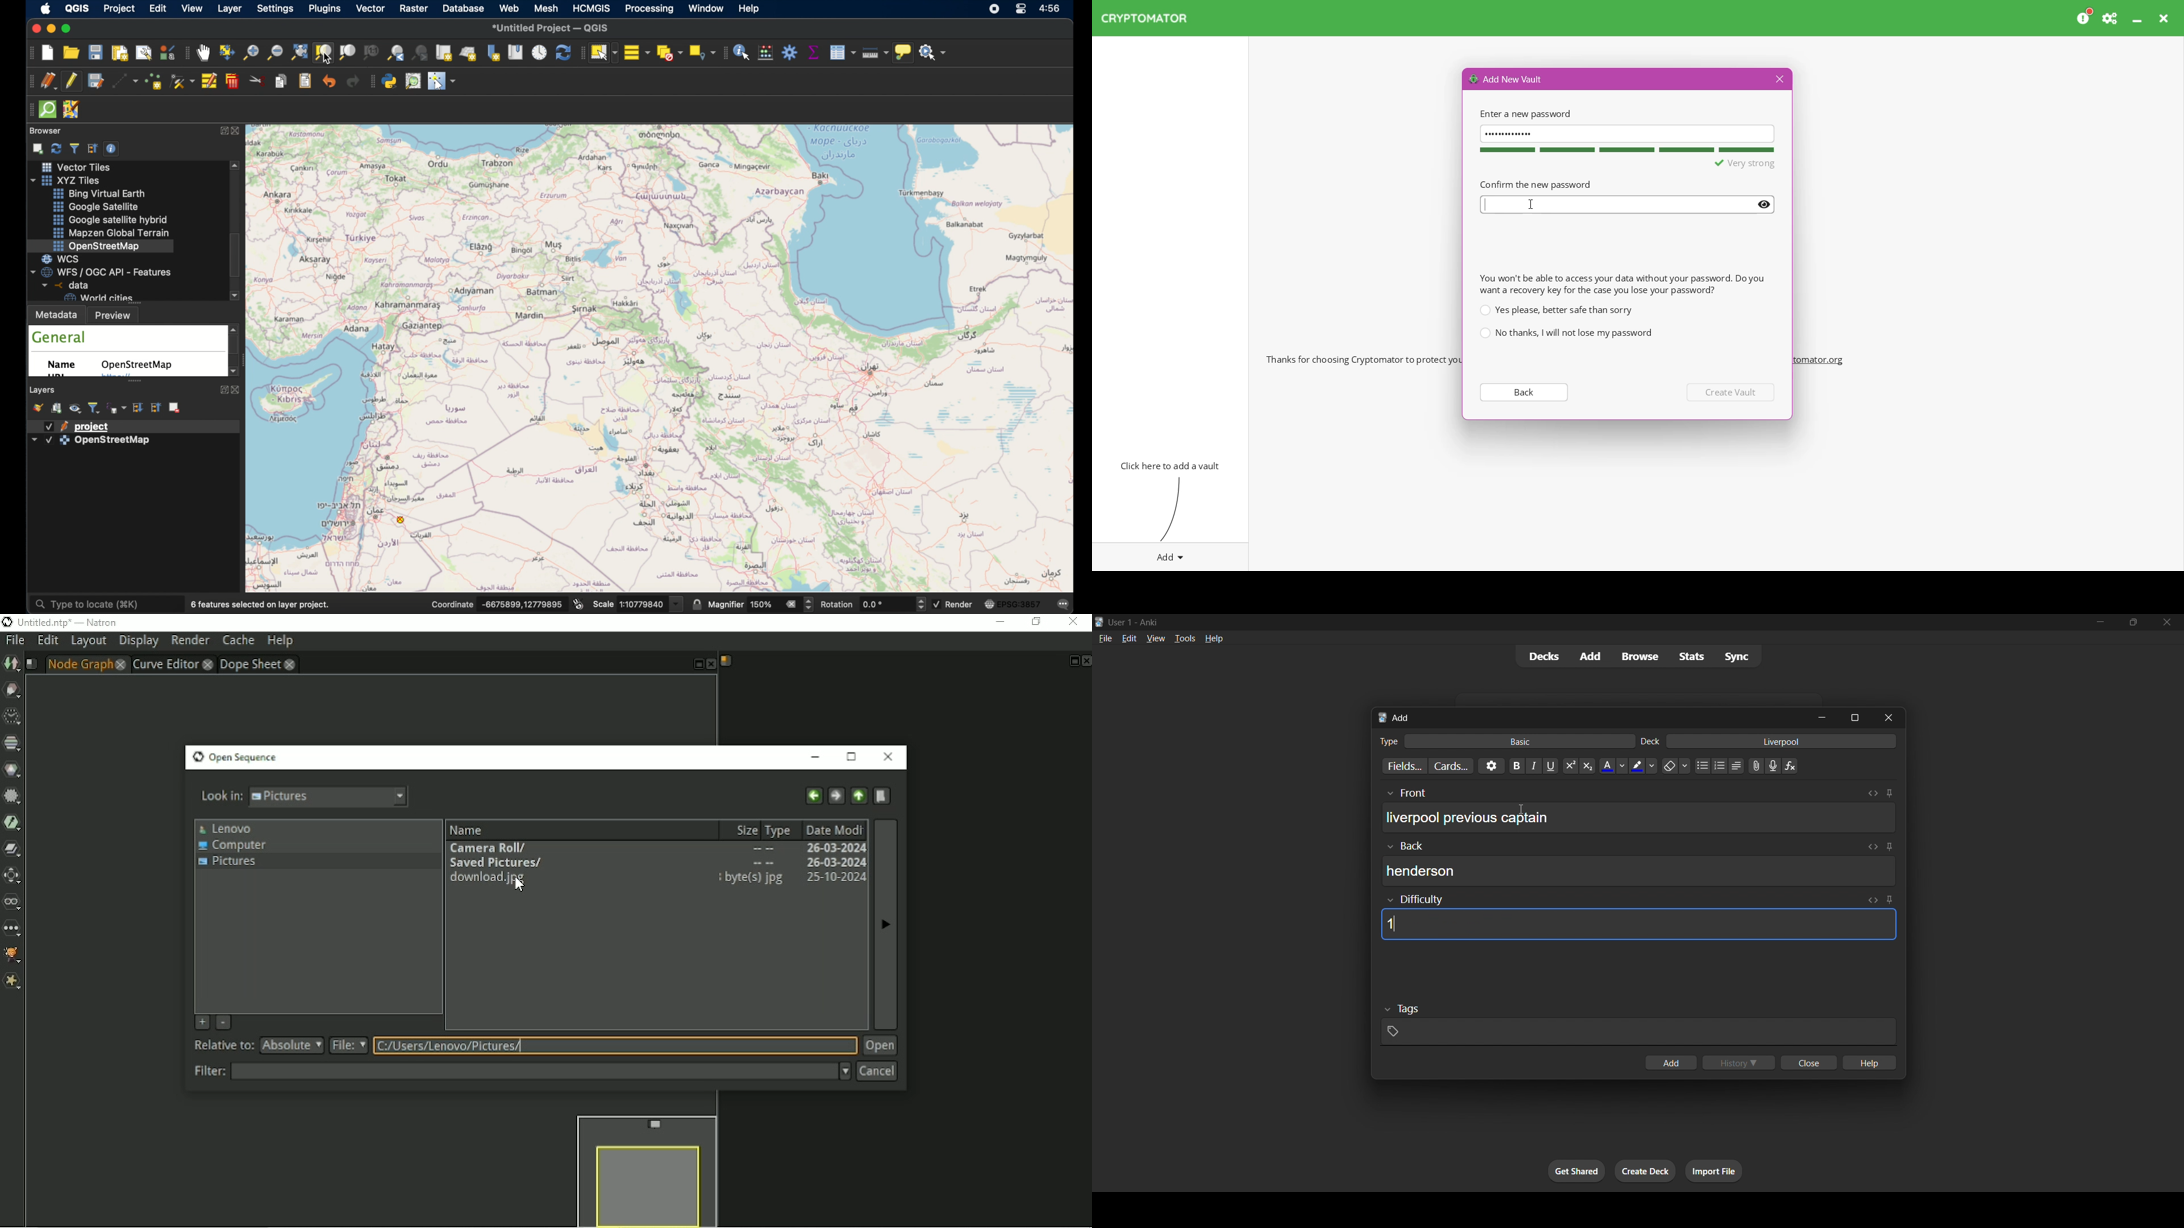  Describe the element at coordinates (766, 52) in the screenshot. I see `open field calculator` at that location.